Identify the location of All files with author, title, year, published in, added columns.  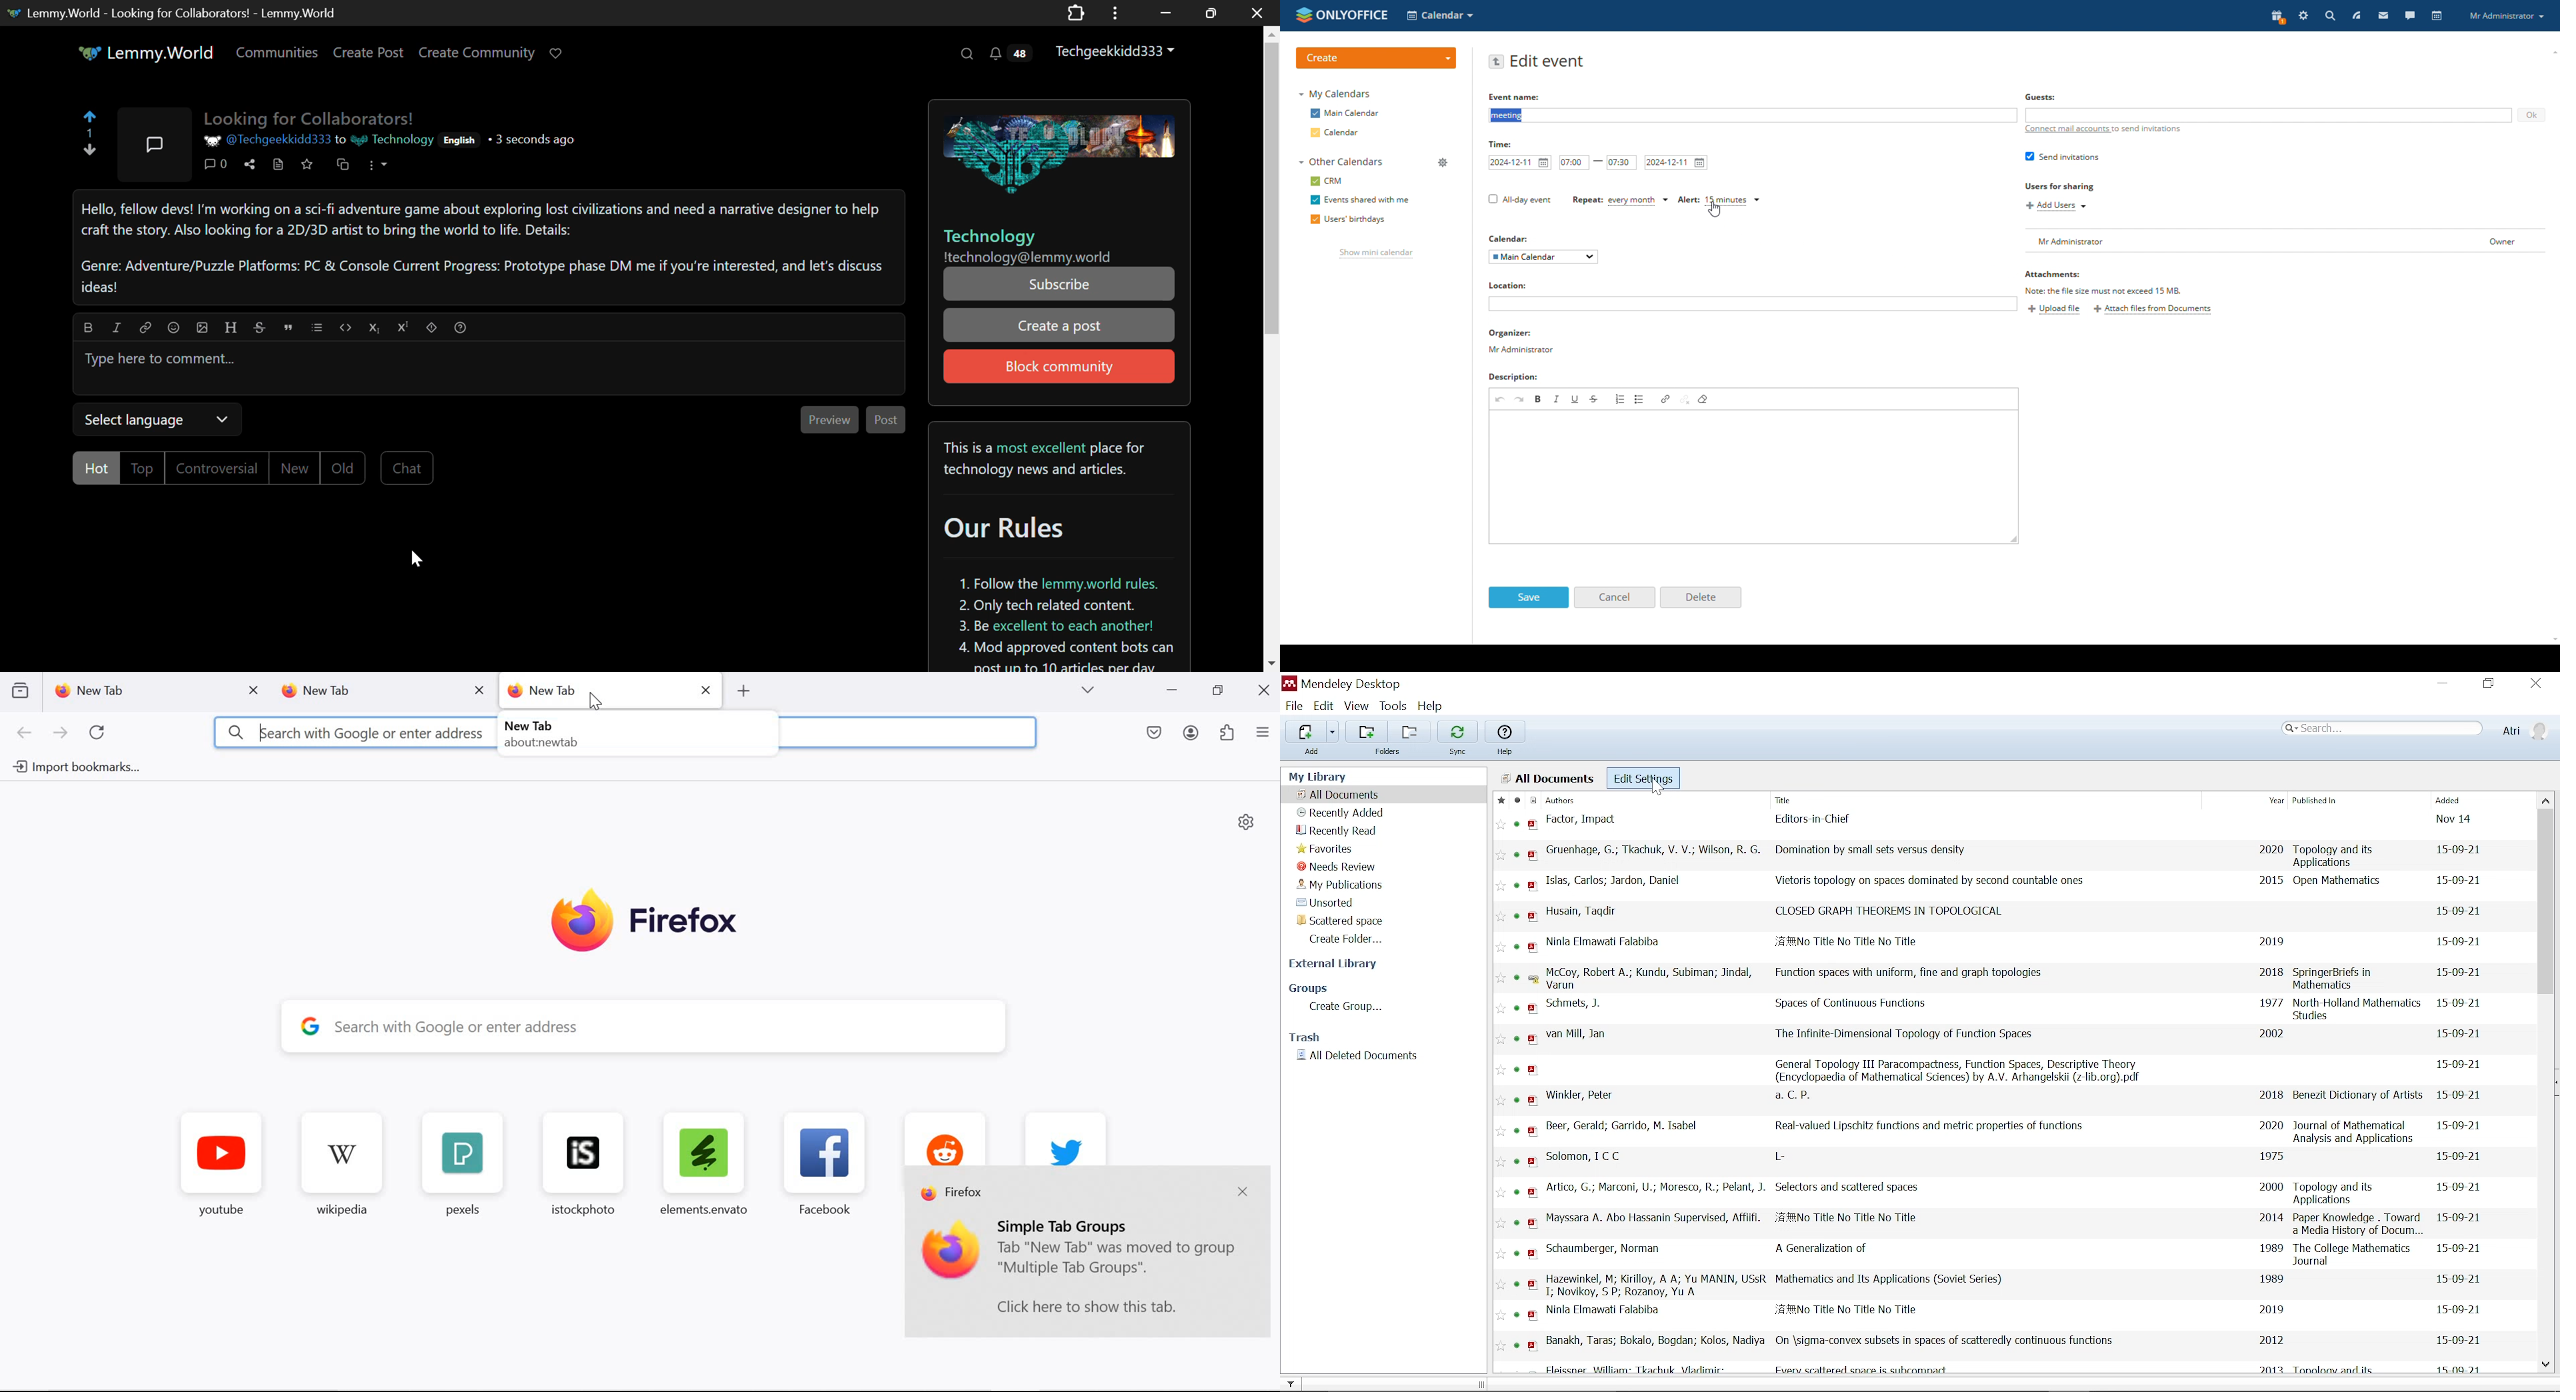
(2017, 1093).